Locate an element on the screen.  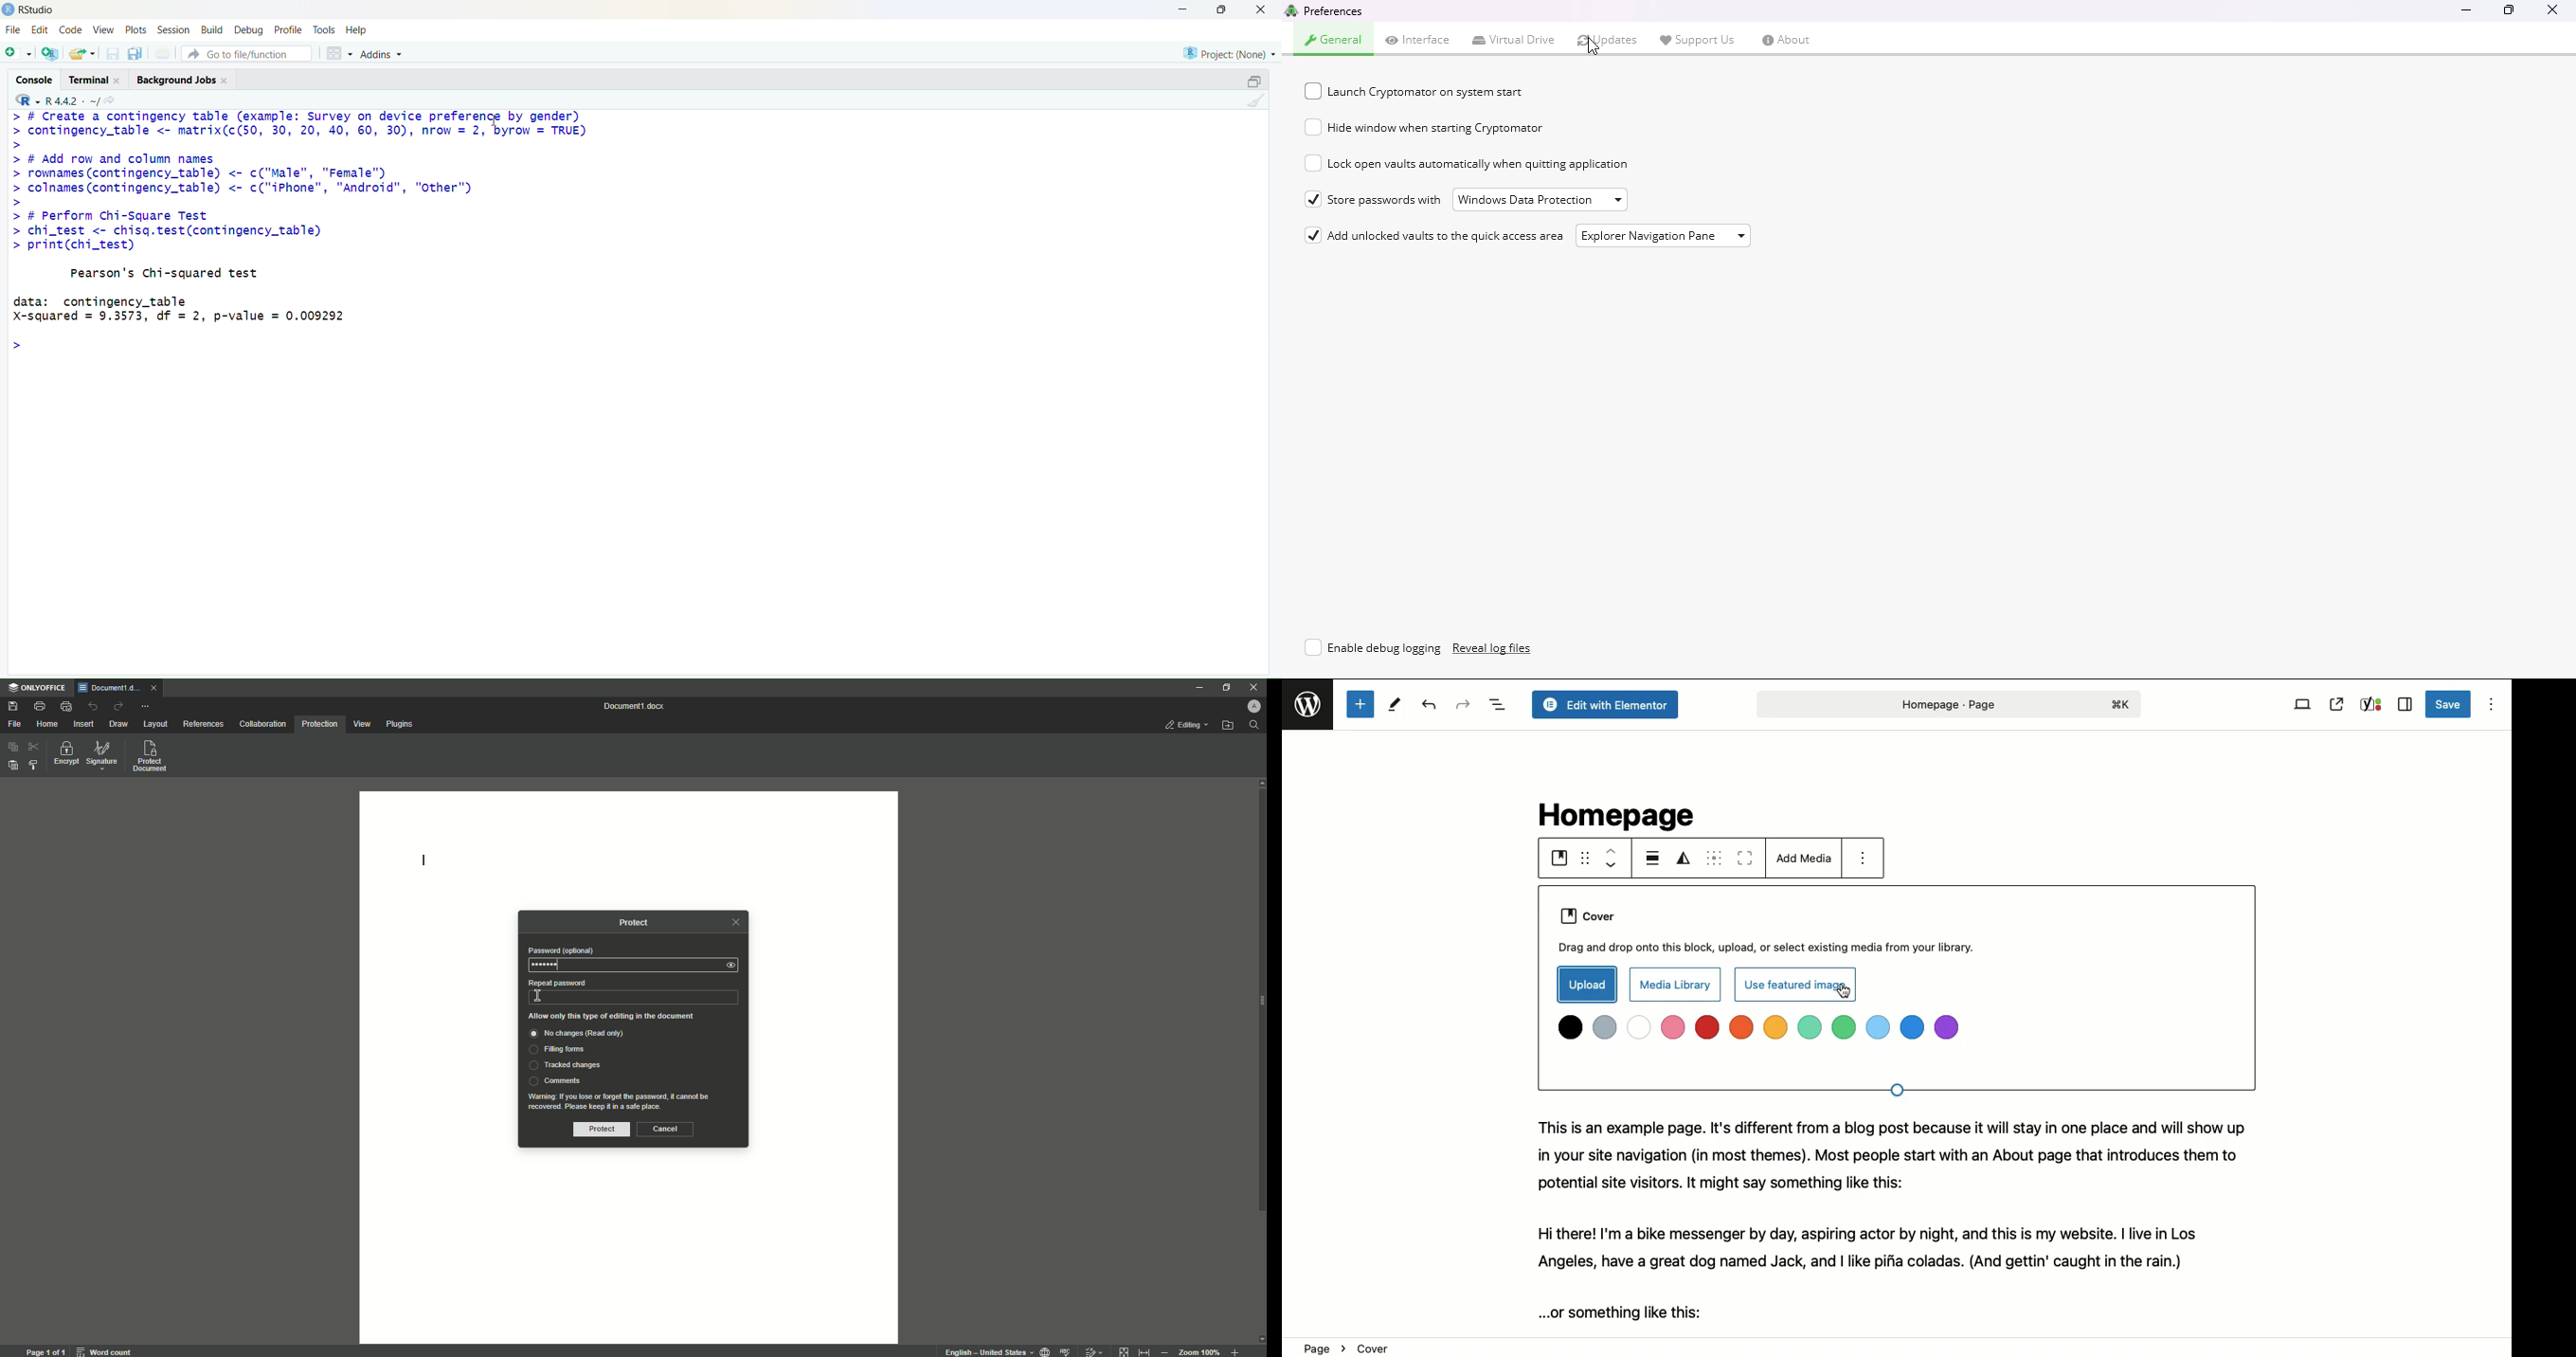
hide window when starting cryptomator is located at coordinates (1425, 127).